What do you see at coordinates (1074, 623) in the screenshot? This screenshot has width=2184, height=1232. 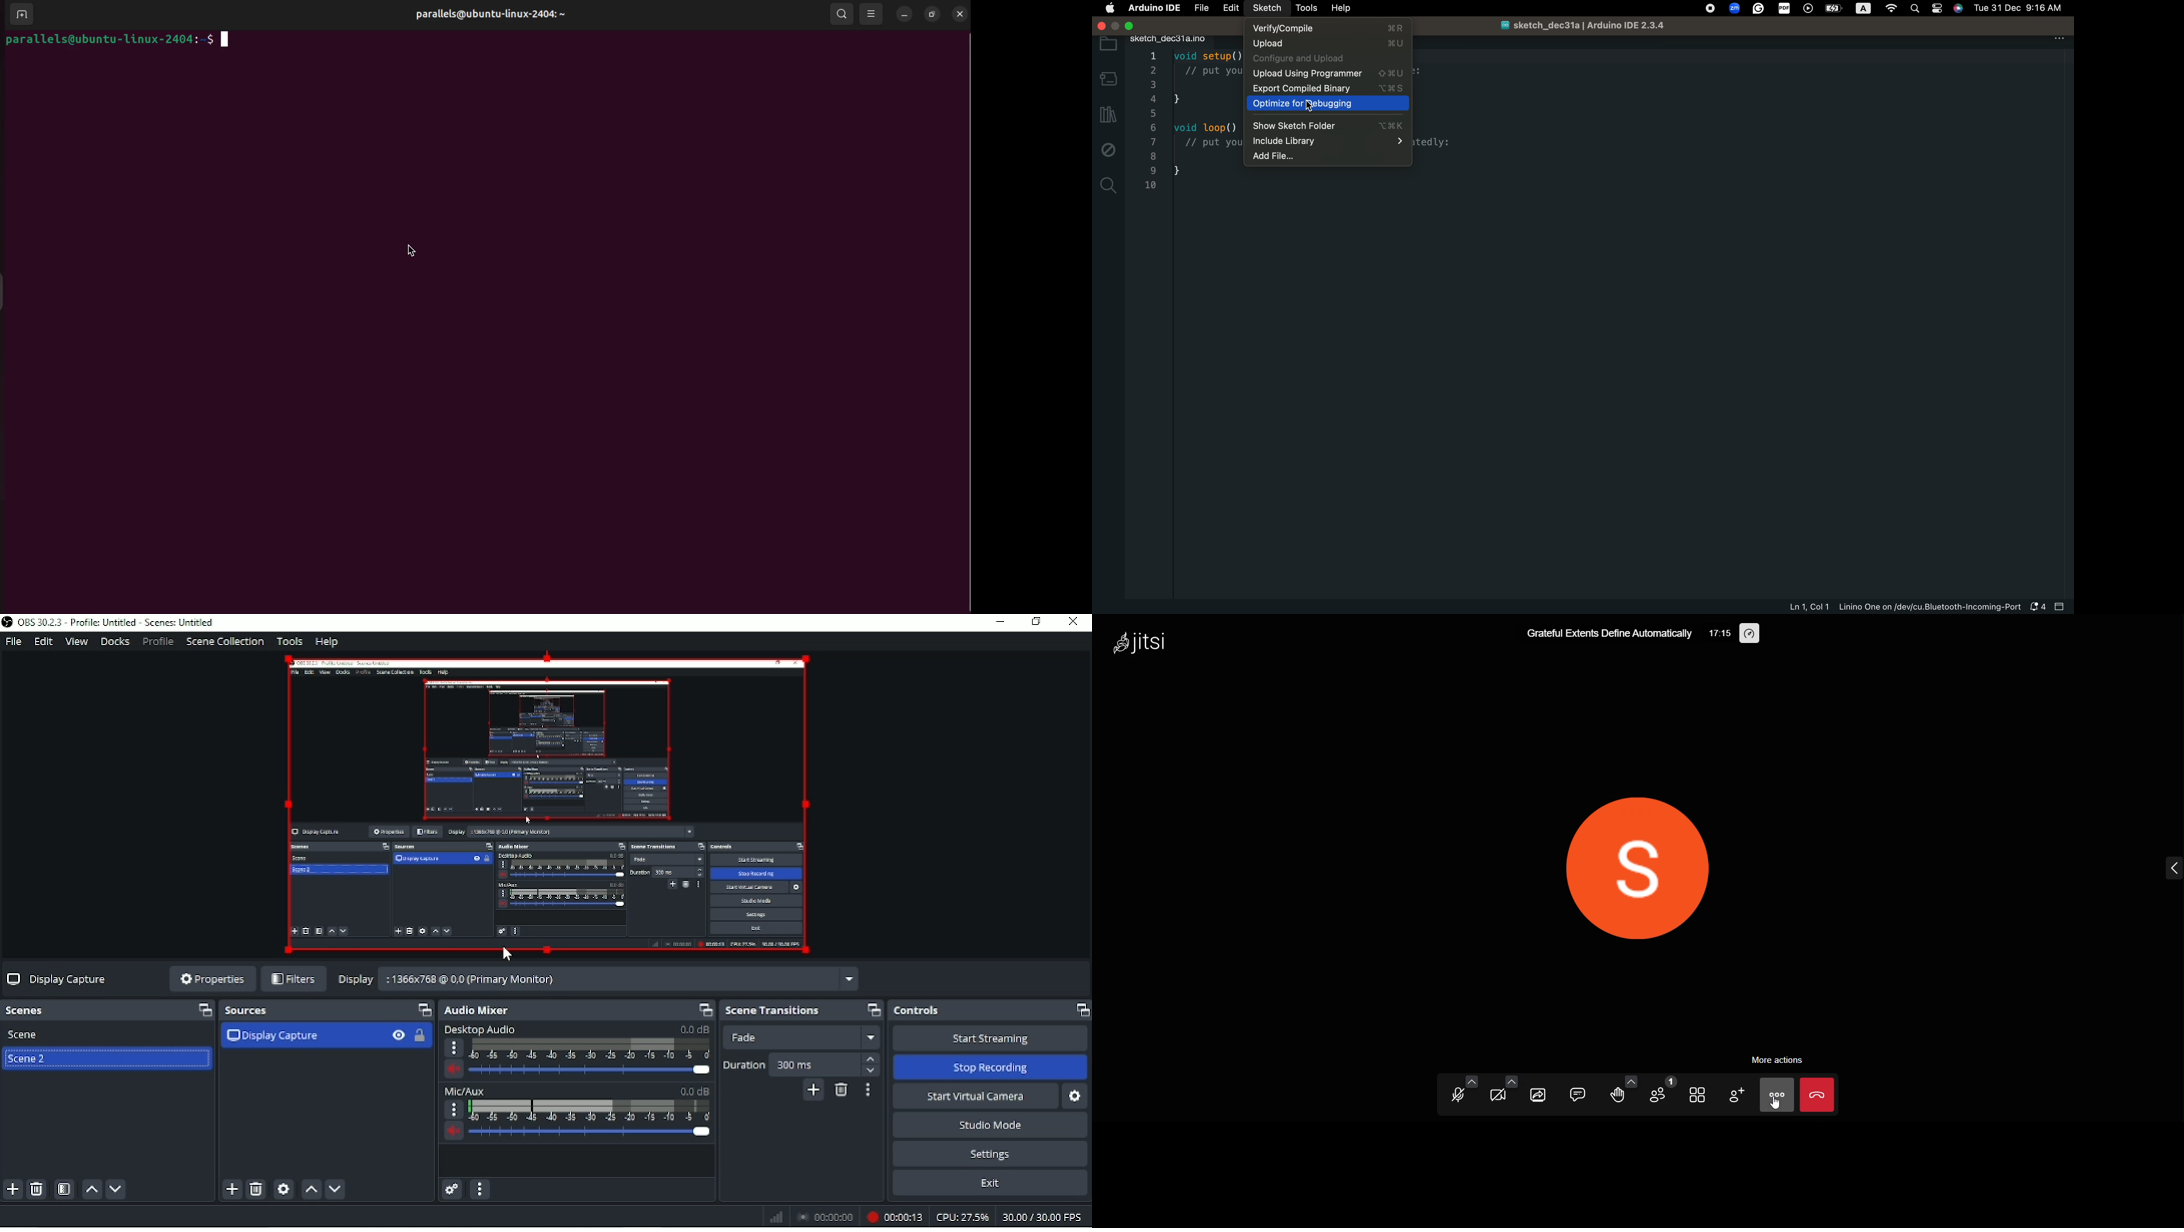 I see `Close` at bounding box center [1074, 623].